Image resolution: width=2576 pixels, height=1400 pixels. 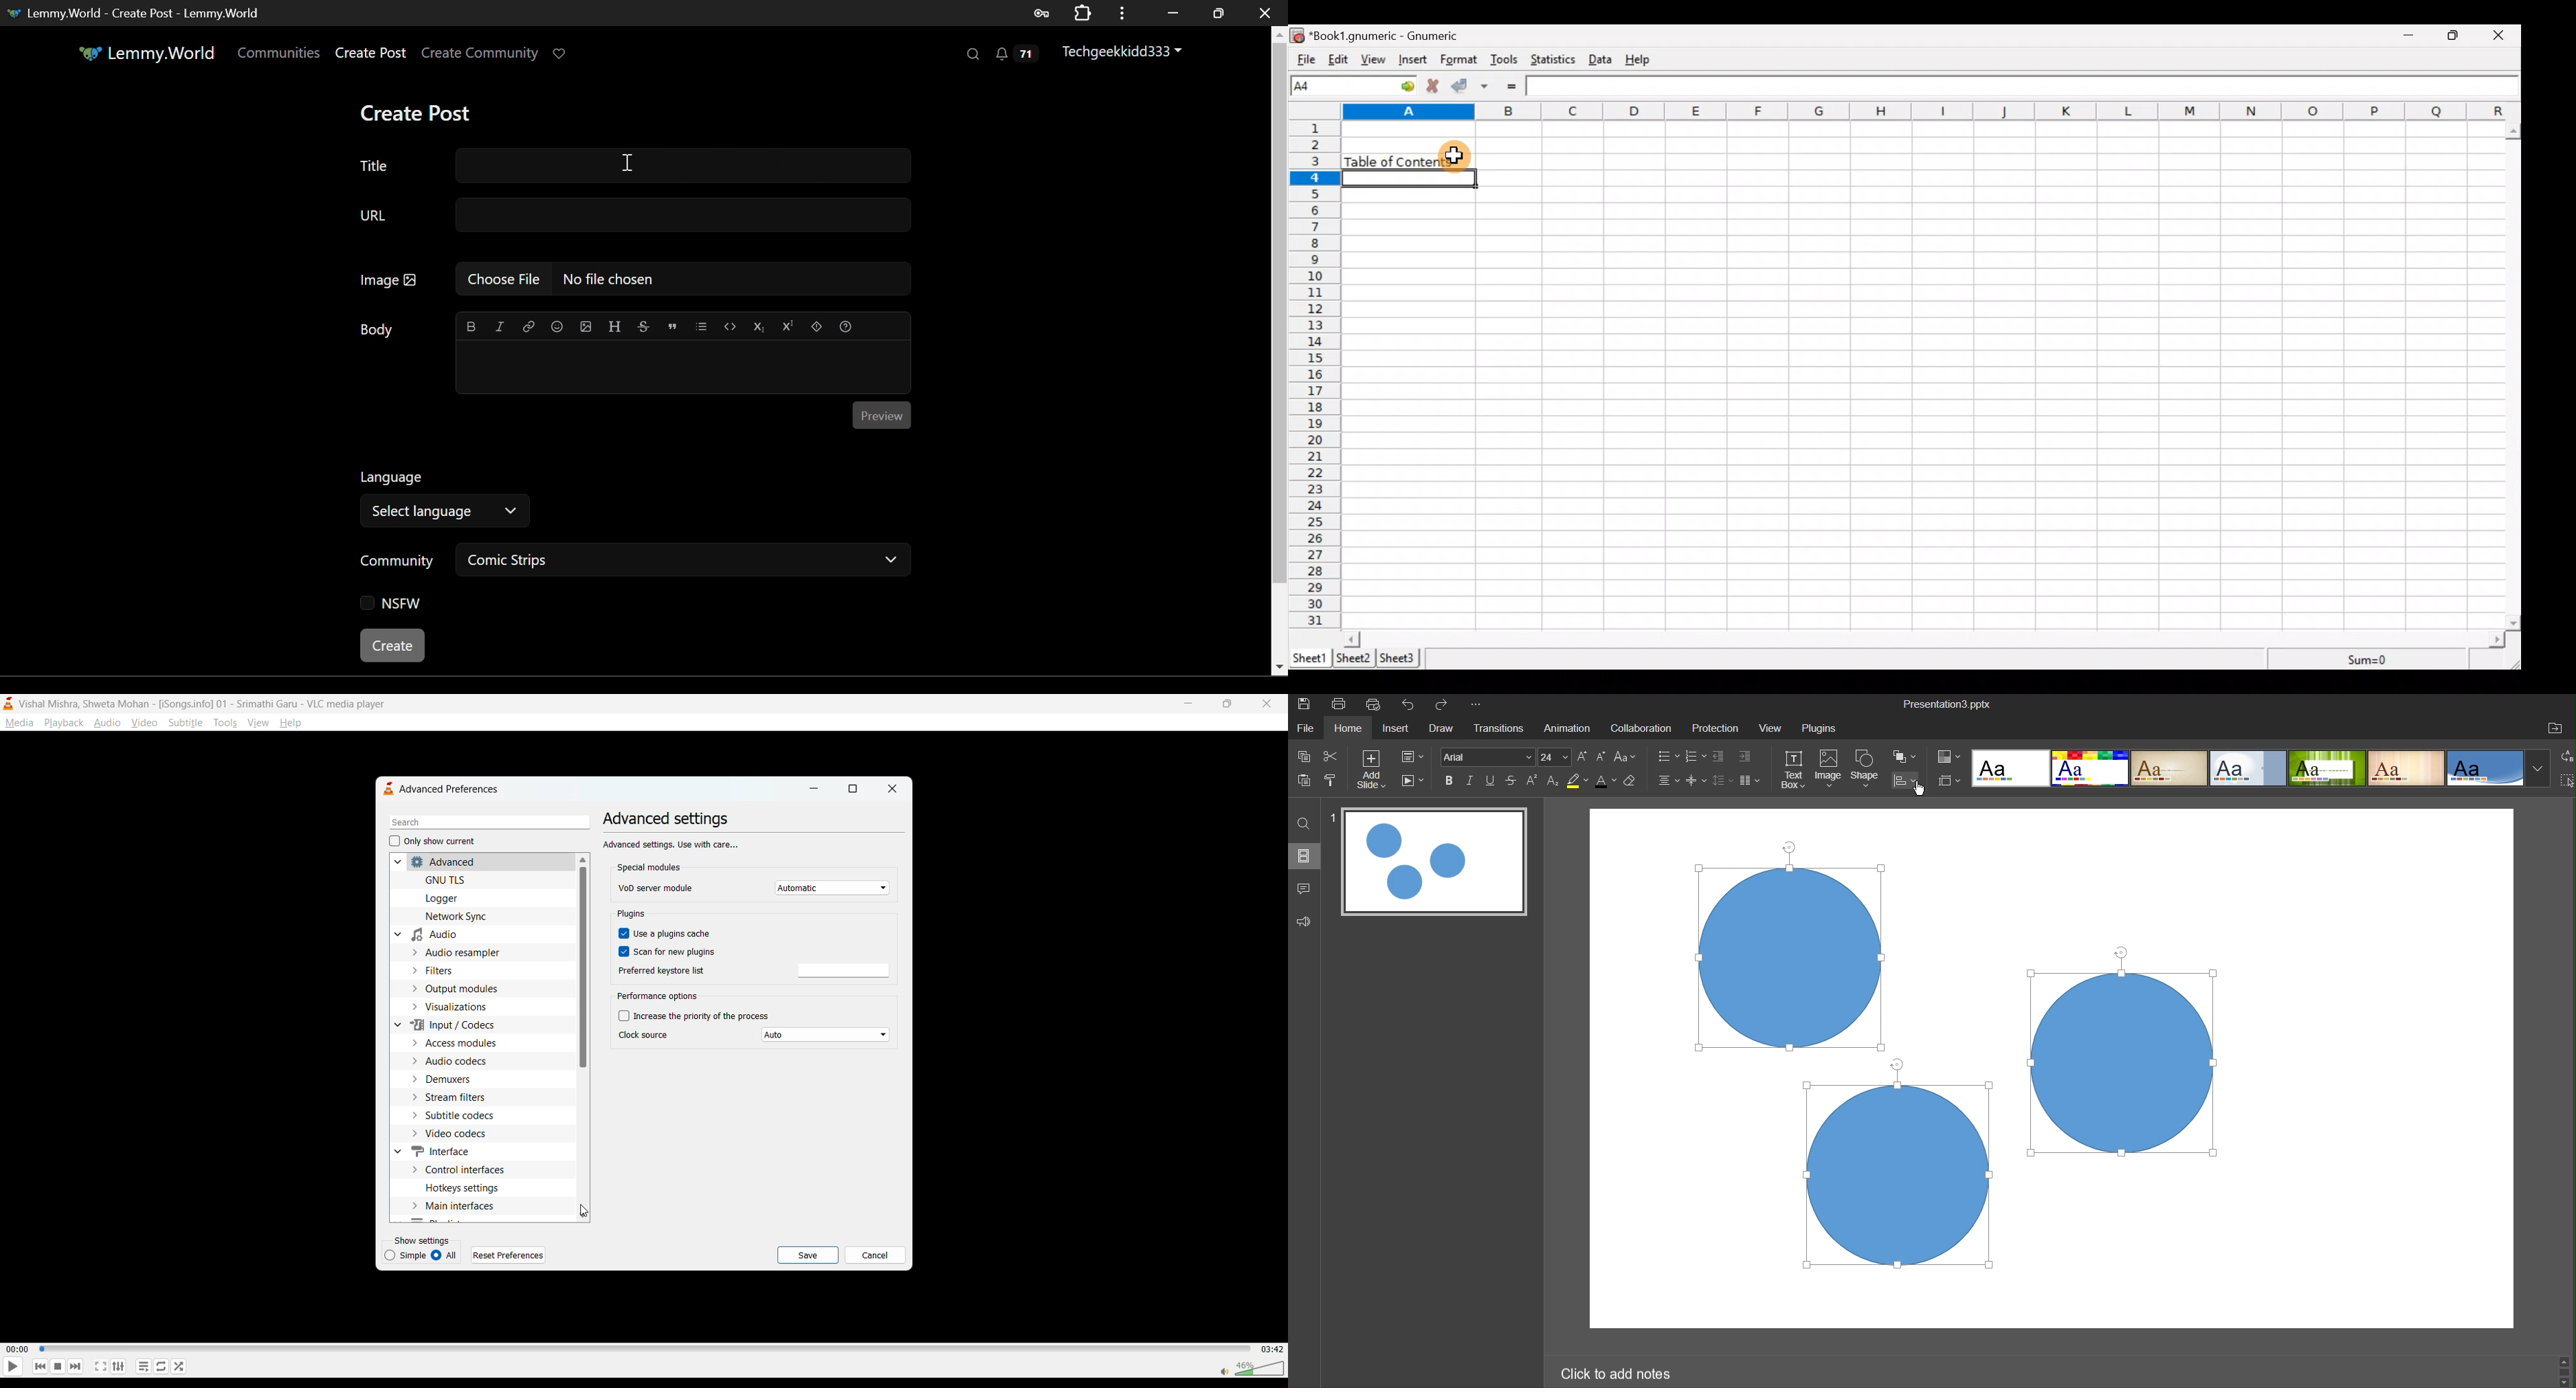 I want to click on Vertical Align, so click(x=1697, y=781).